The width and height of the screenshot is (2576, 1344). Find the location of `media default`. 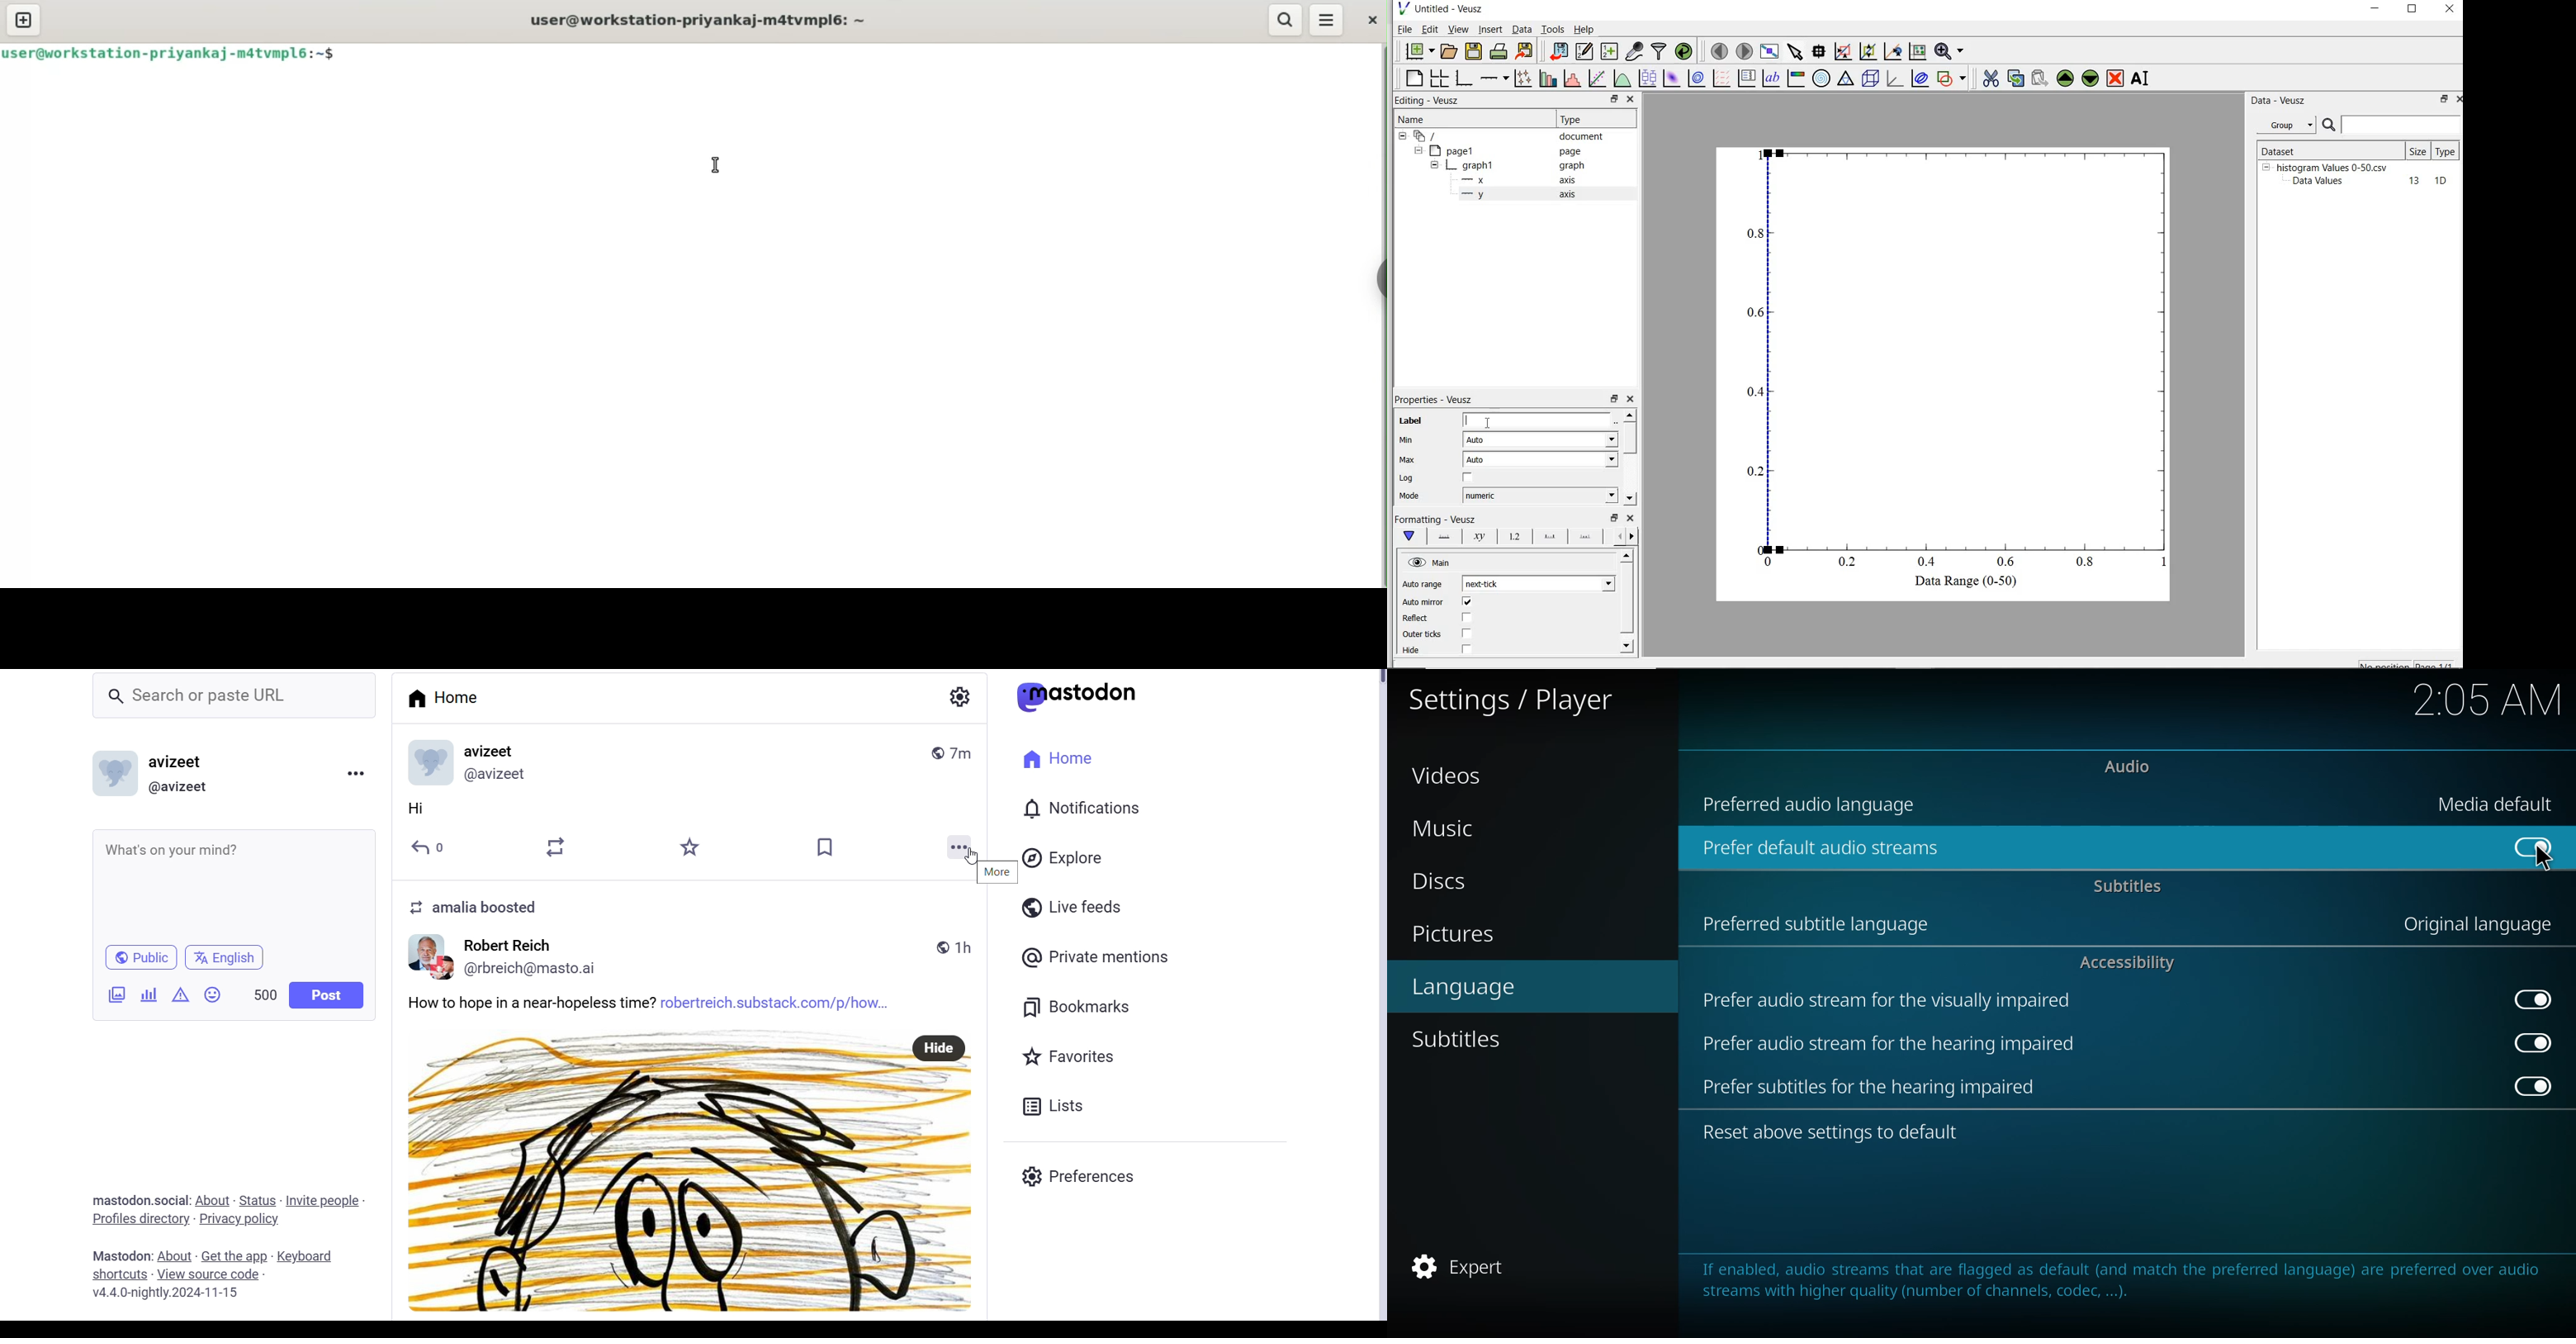

media default is located at coordinates (2498, 804).